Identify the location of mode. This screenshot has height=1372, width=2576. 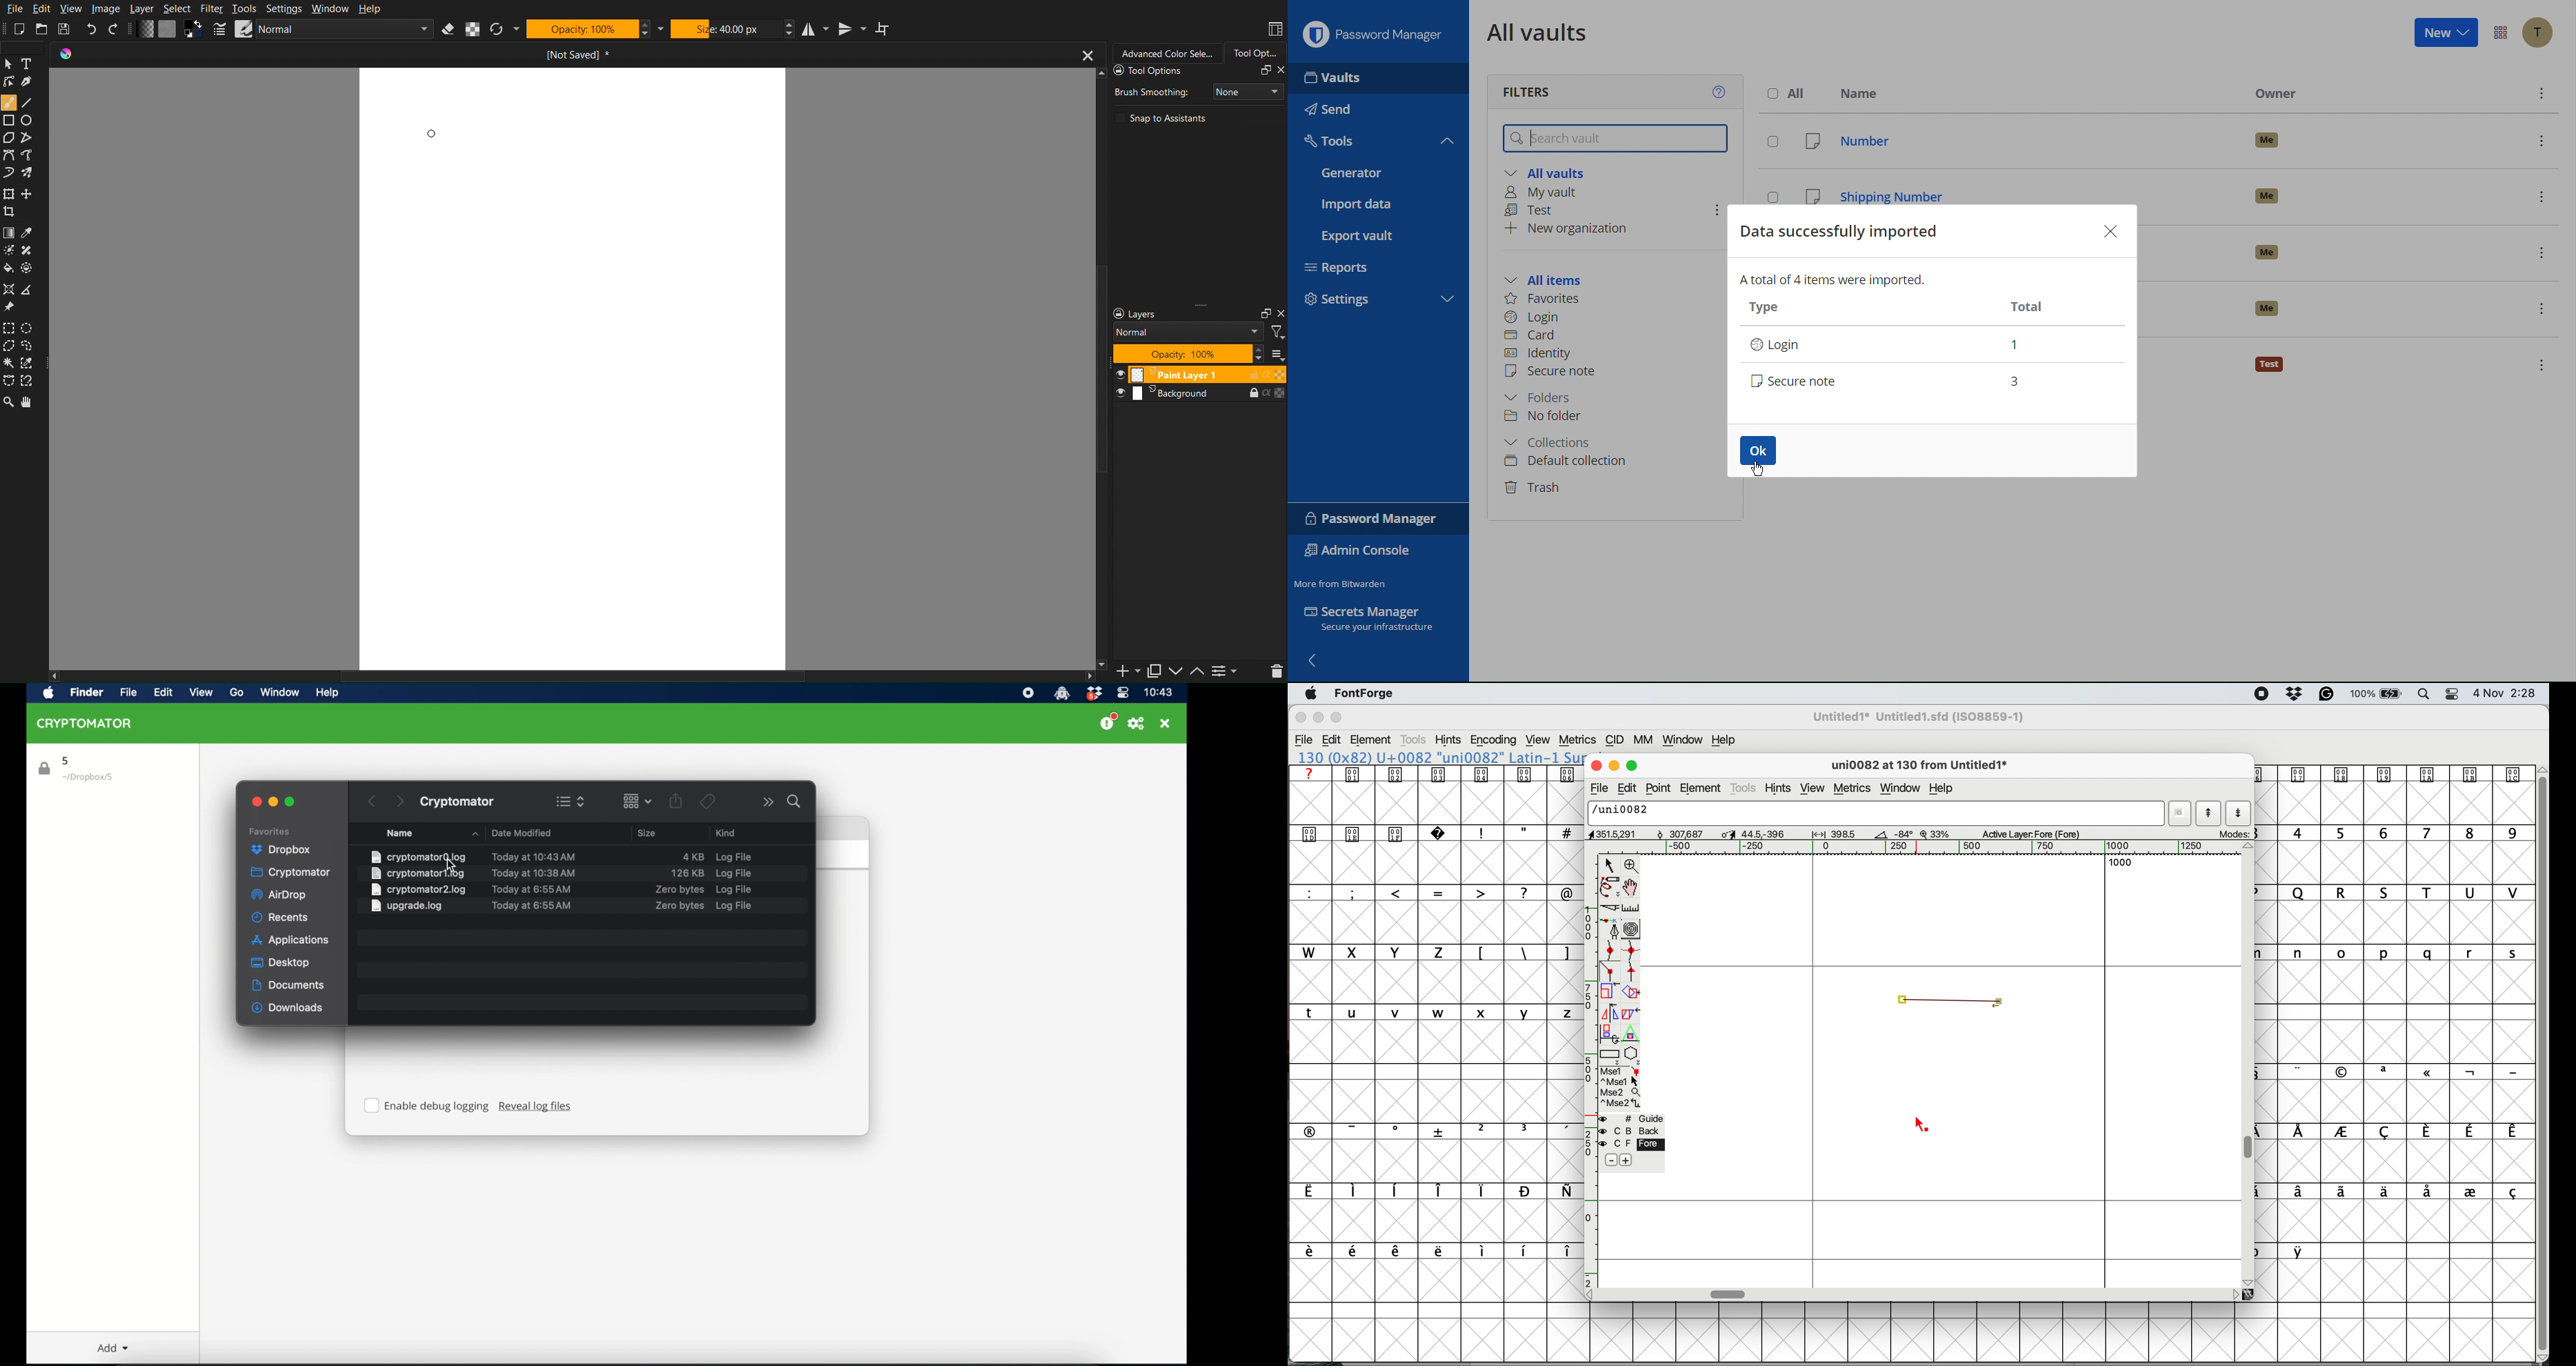
(2232, 833).